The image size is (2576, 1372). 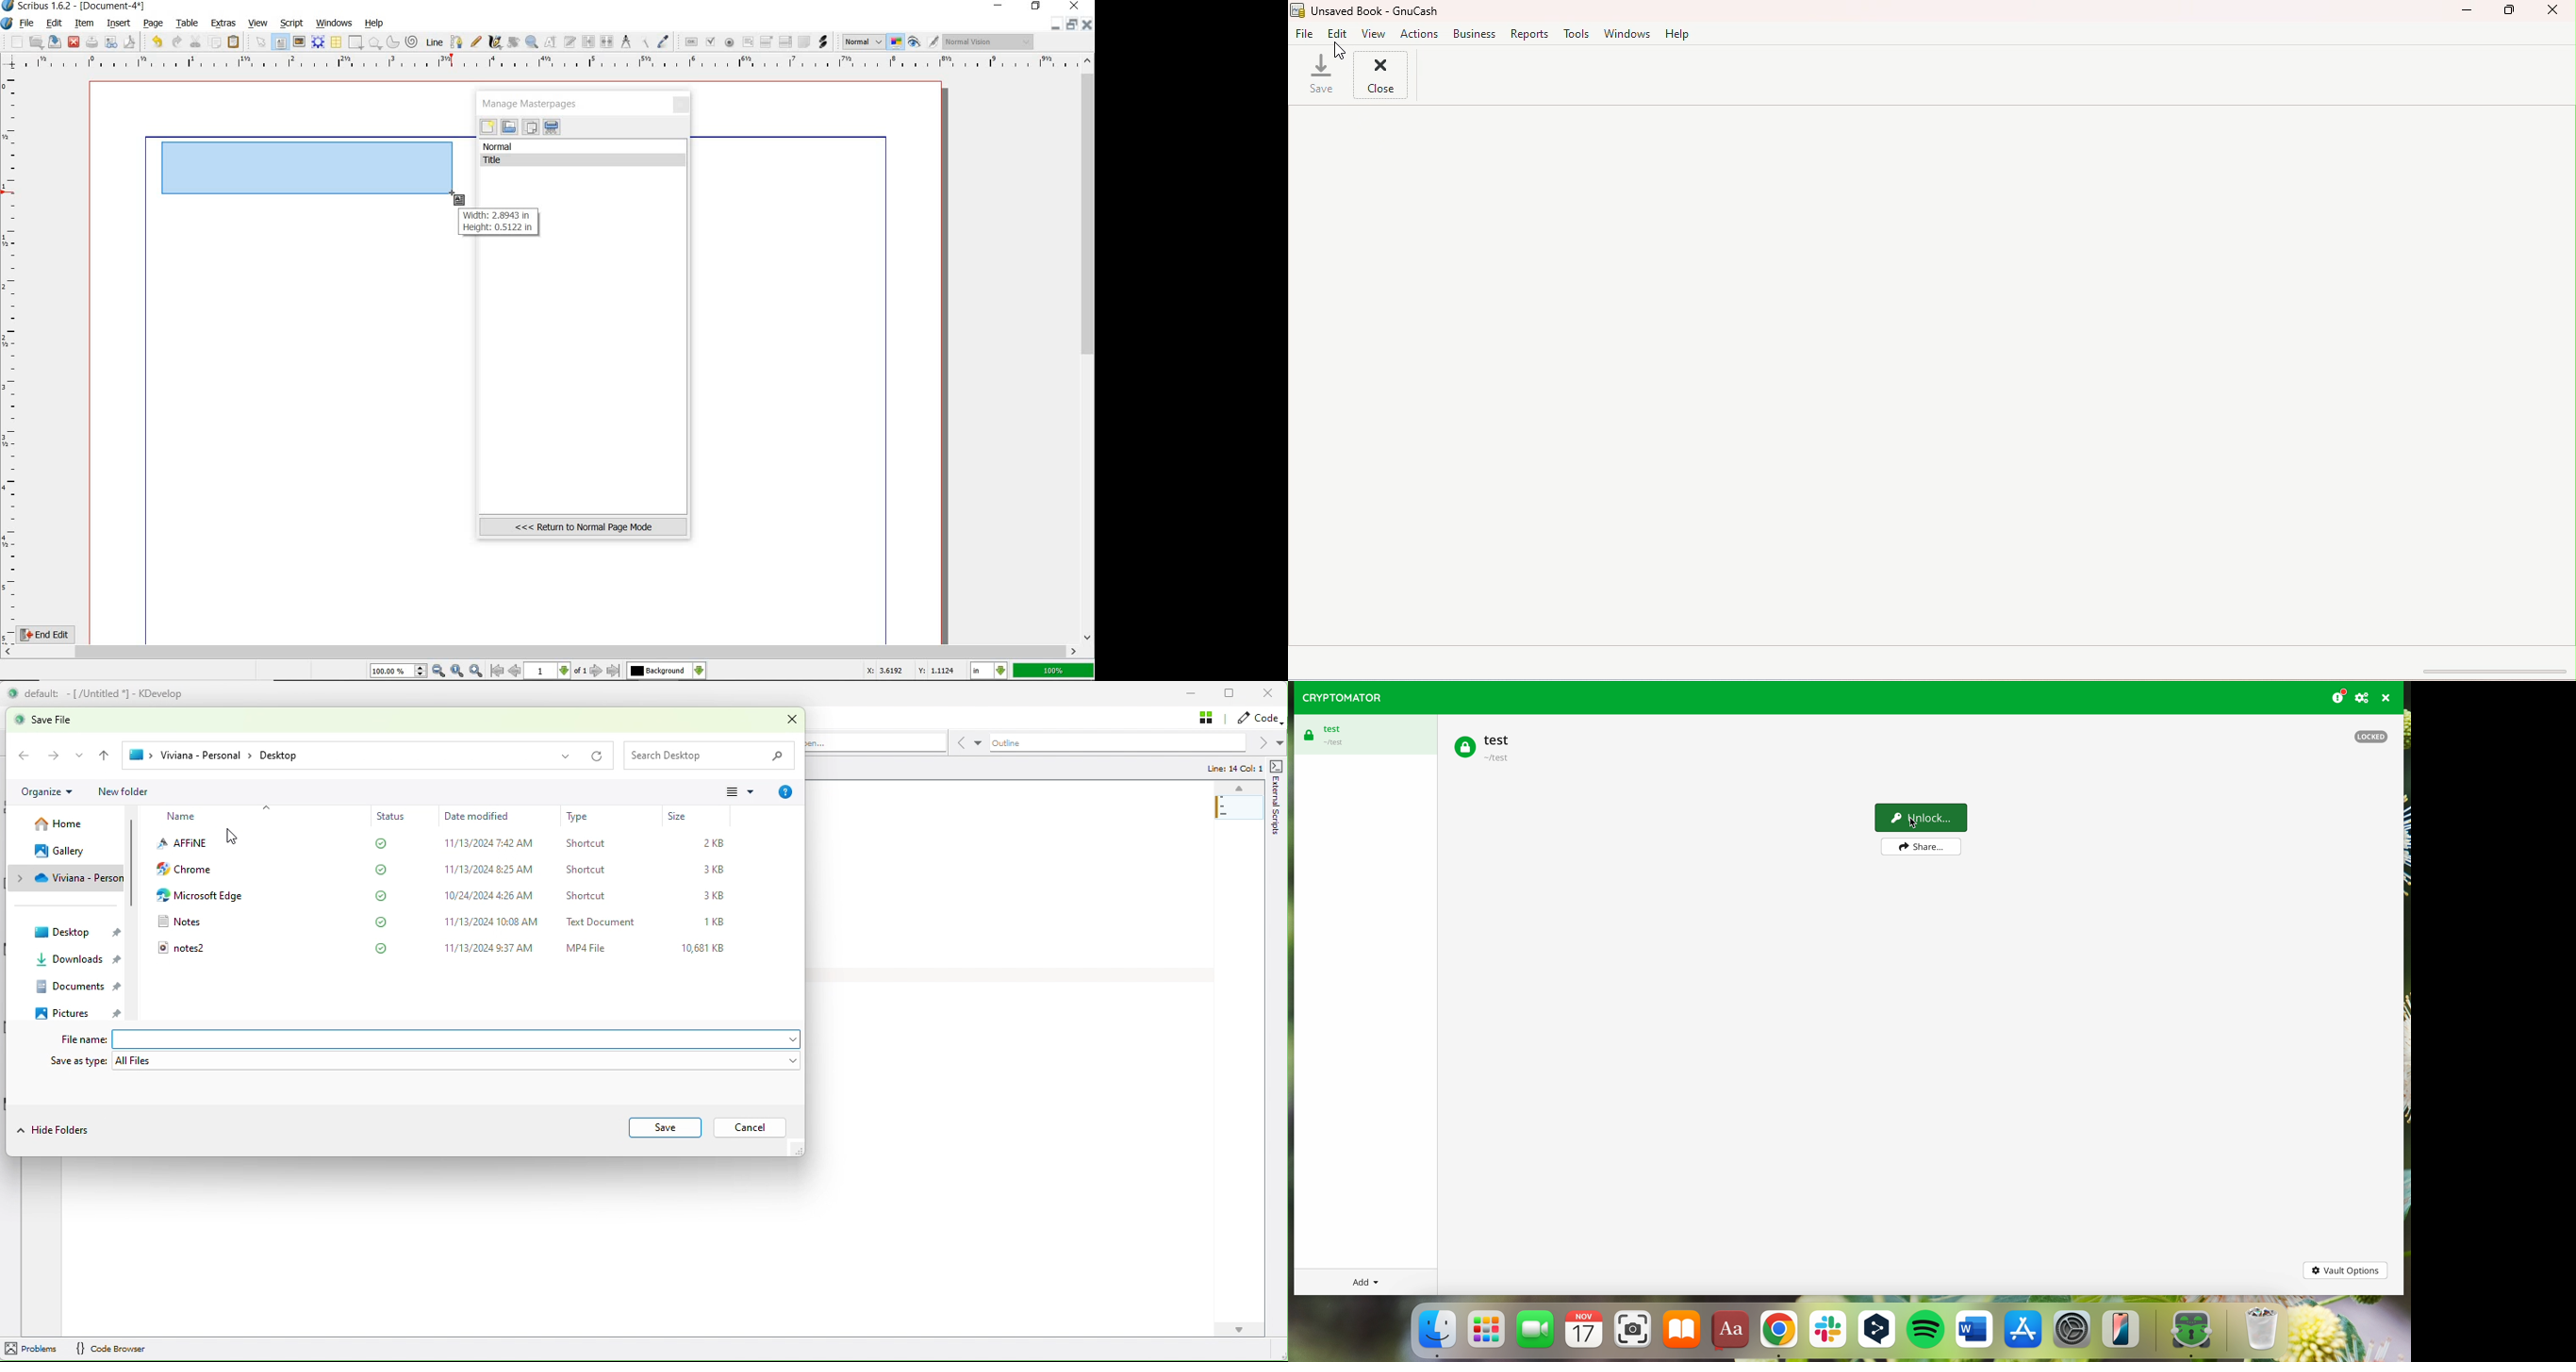 What do you see at coordinates (1037, 7) in the screenshot?
I see `restore` at bounding box center [1037, 7].